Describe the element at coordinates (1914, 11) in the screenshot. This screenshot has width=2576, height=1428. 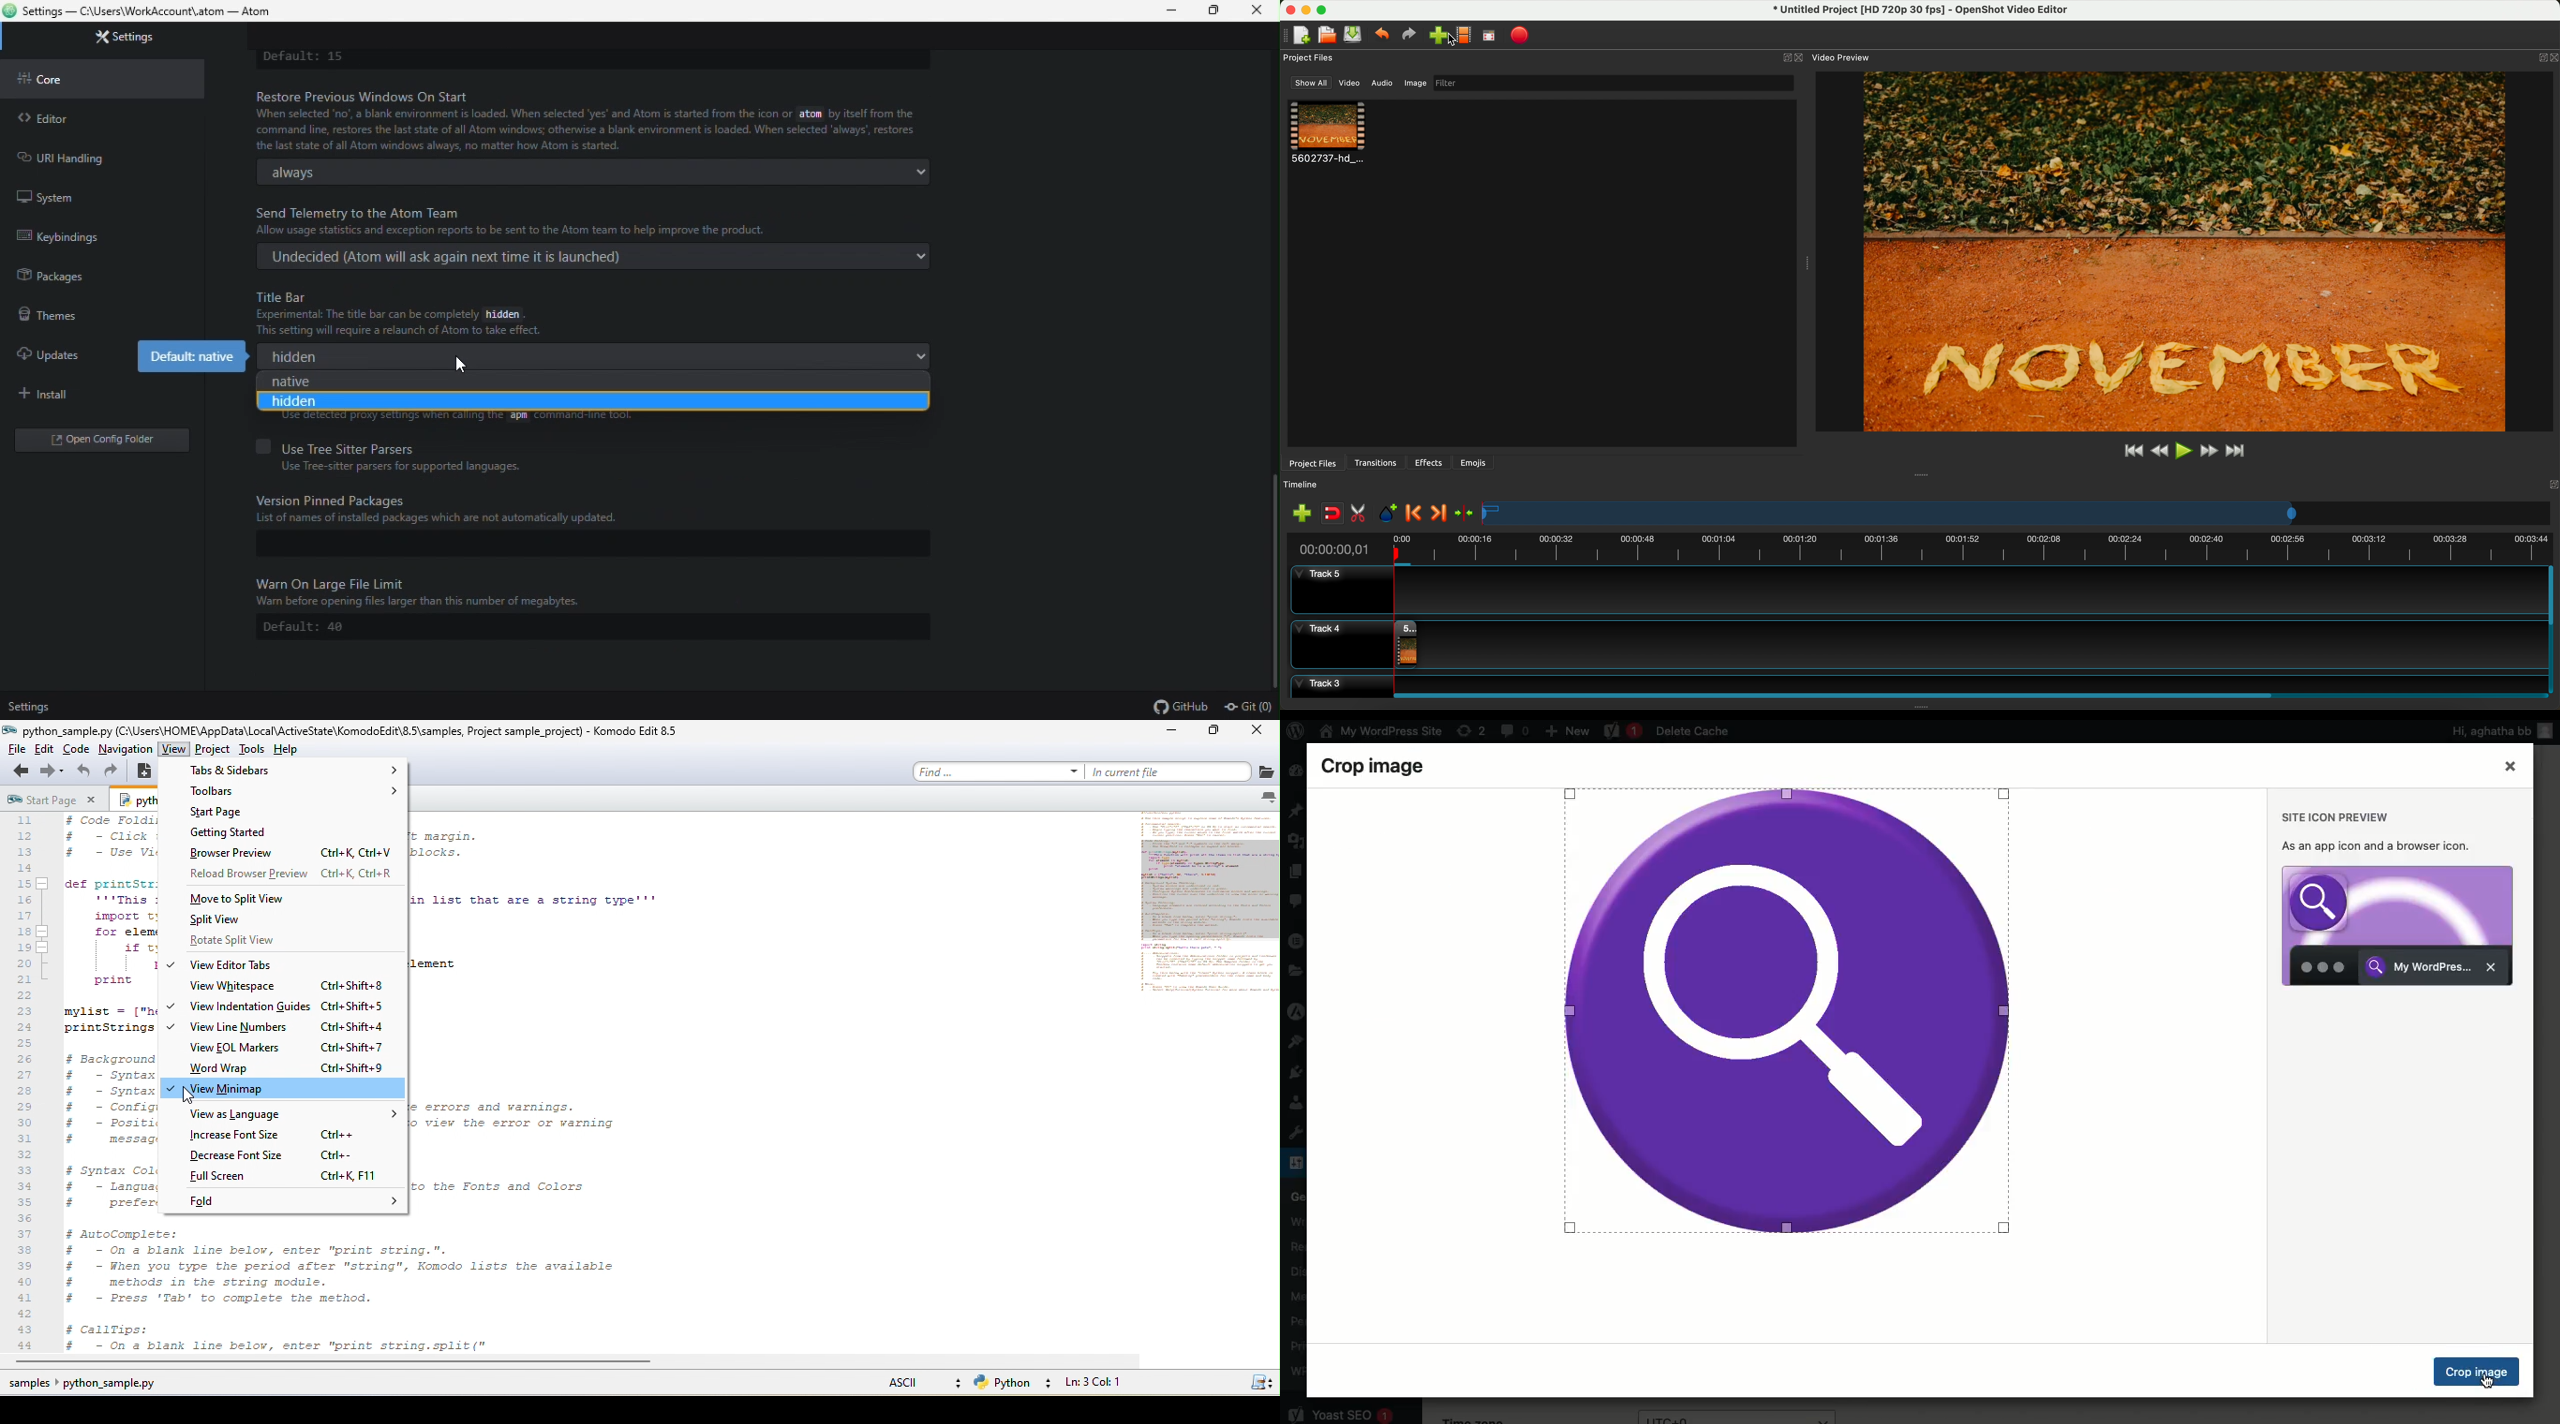
I see `file name` at that location.